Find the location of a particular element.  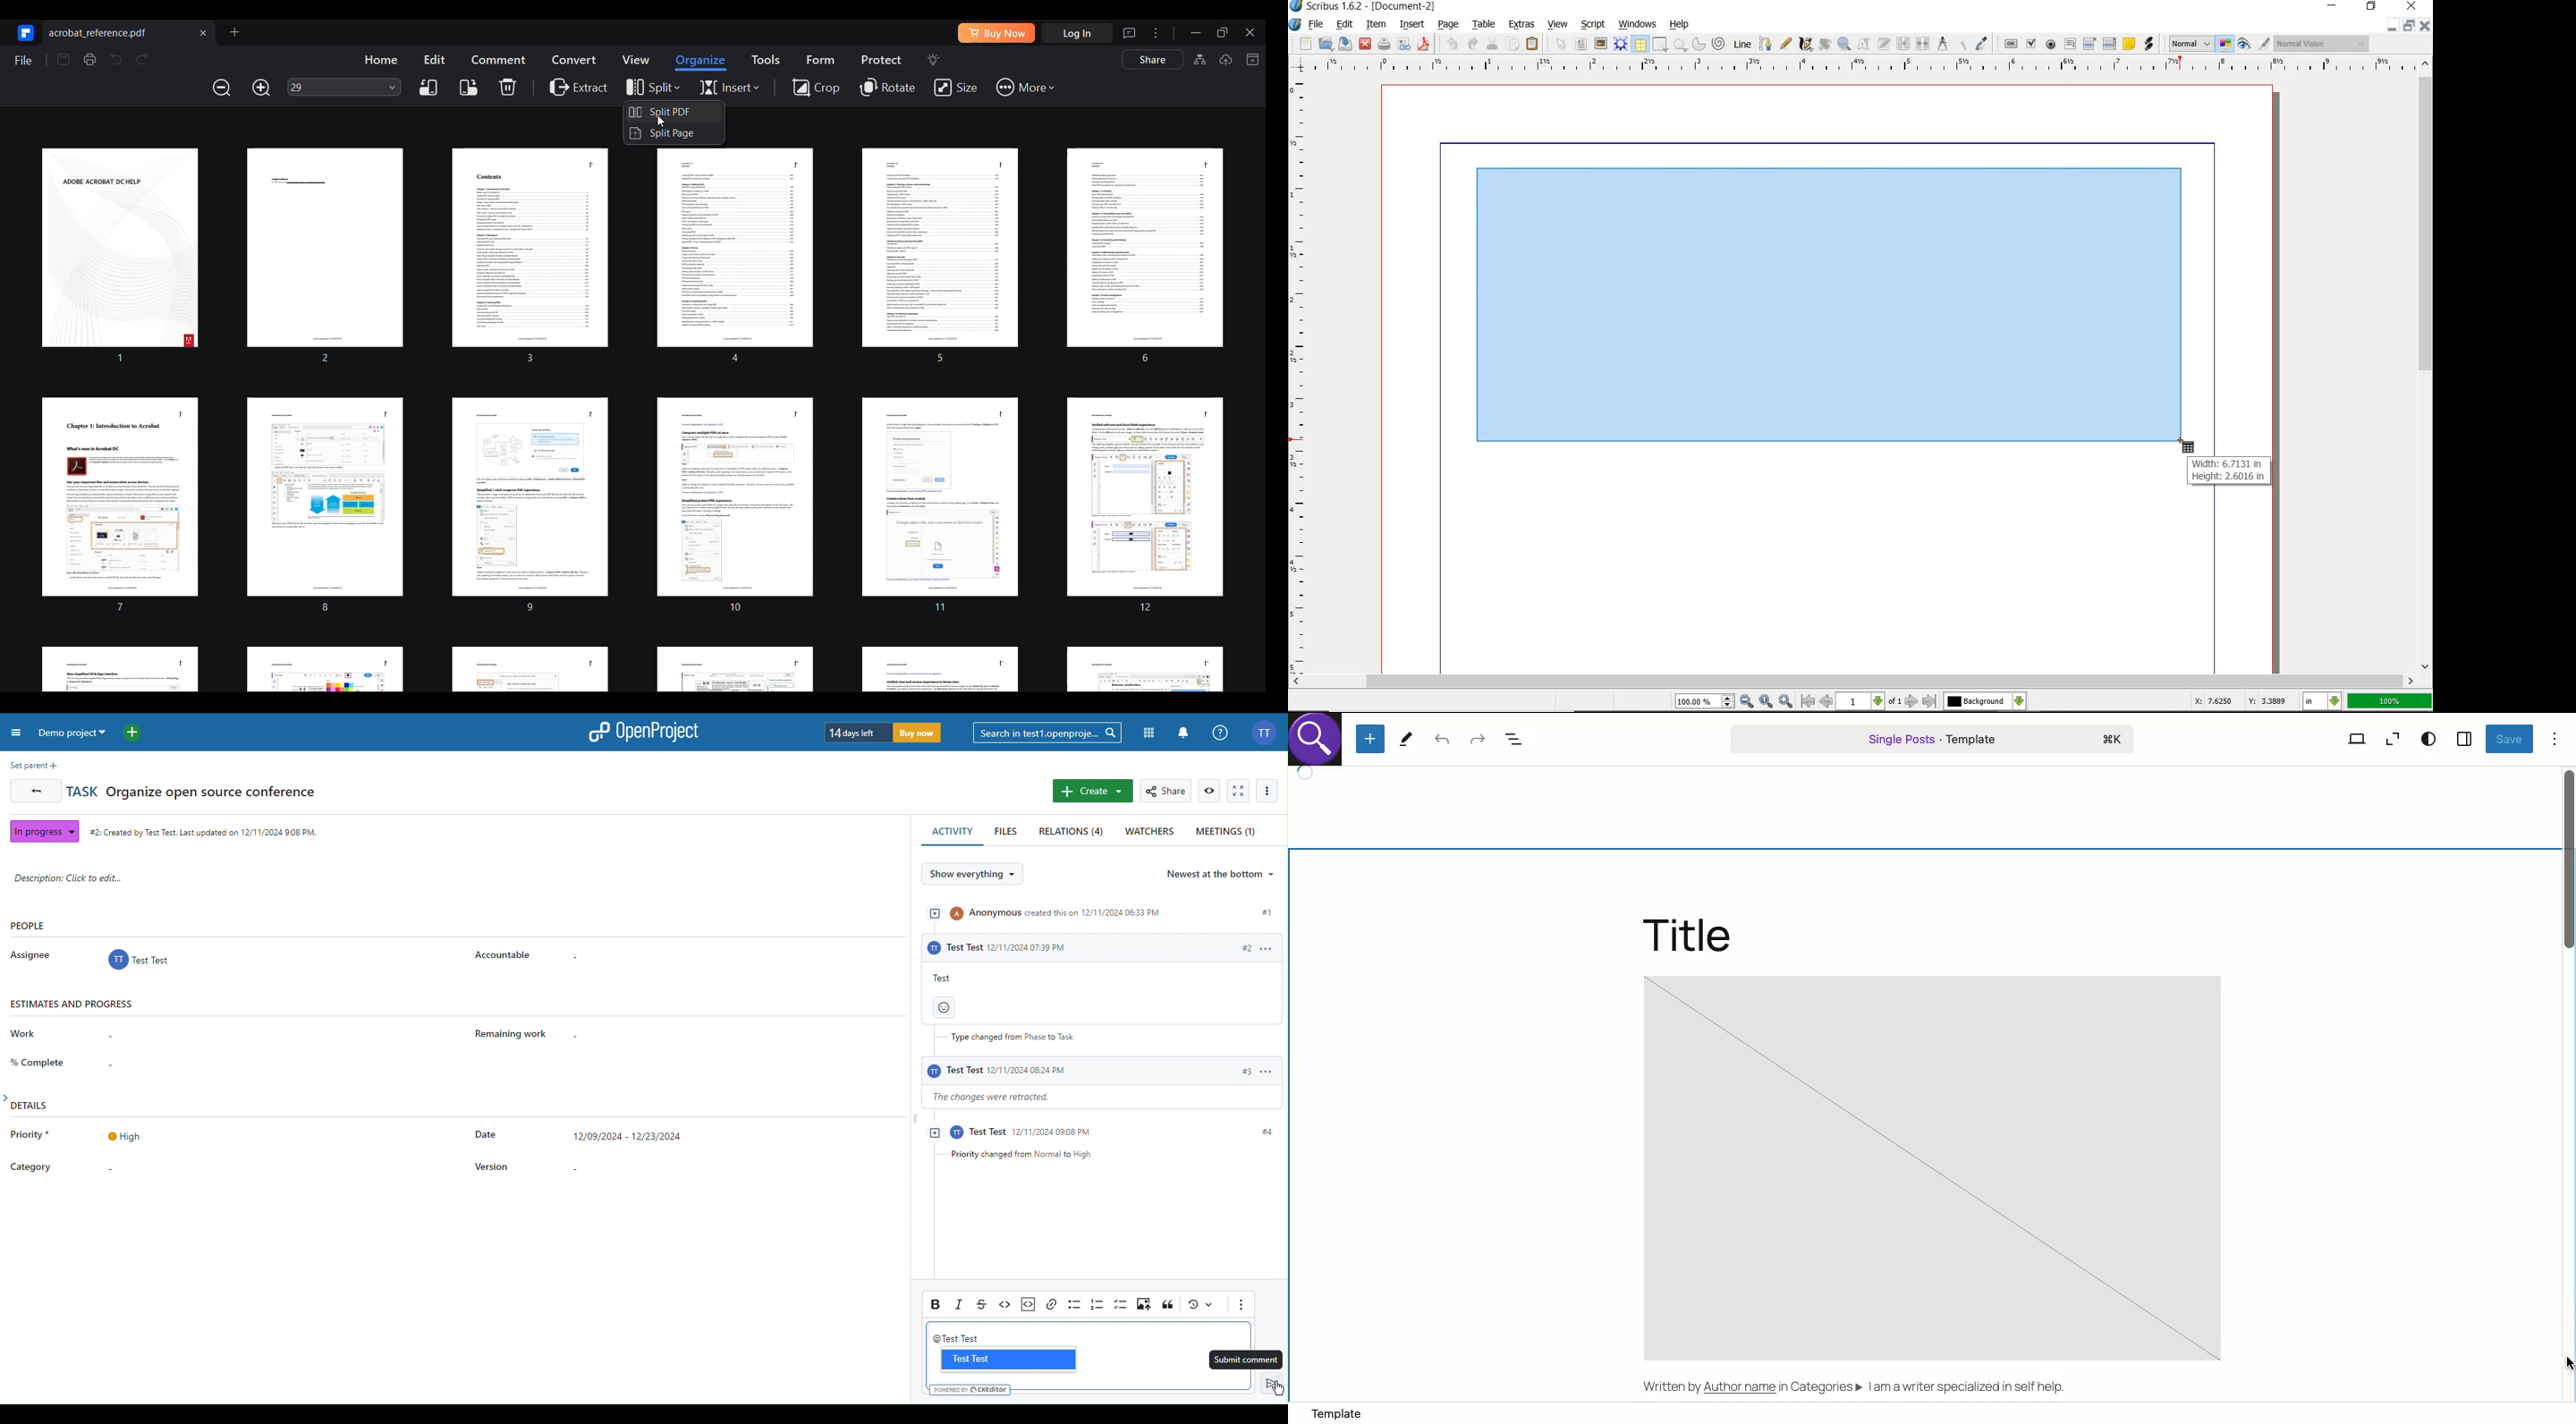

Created date is located at coordinates (205, 830).